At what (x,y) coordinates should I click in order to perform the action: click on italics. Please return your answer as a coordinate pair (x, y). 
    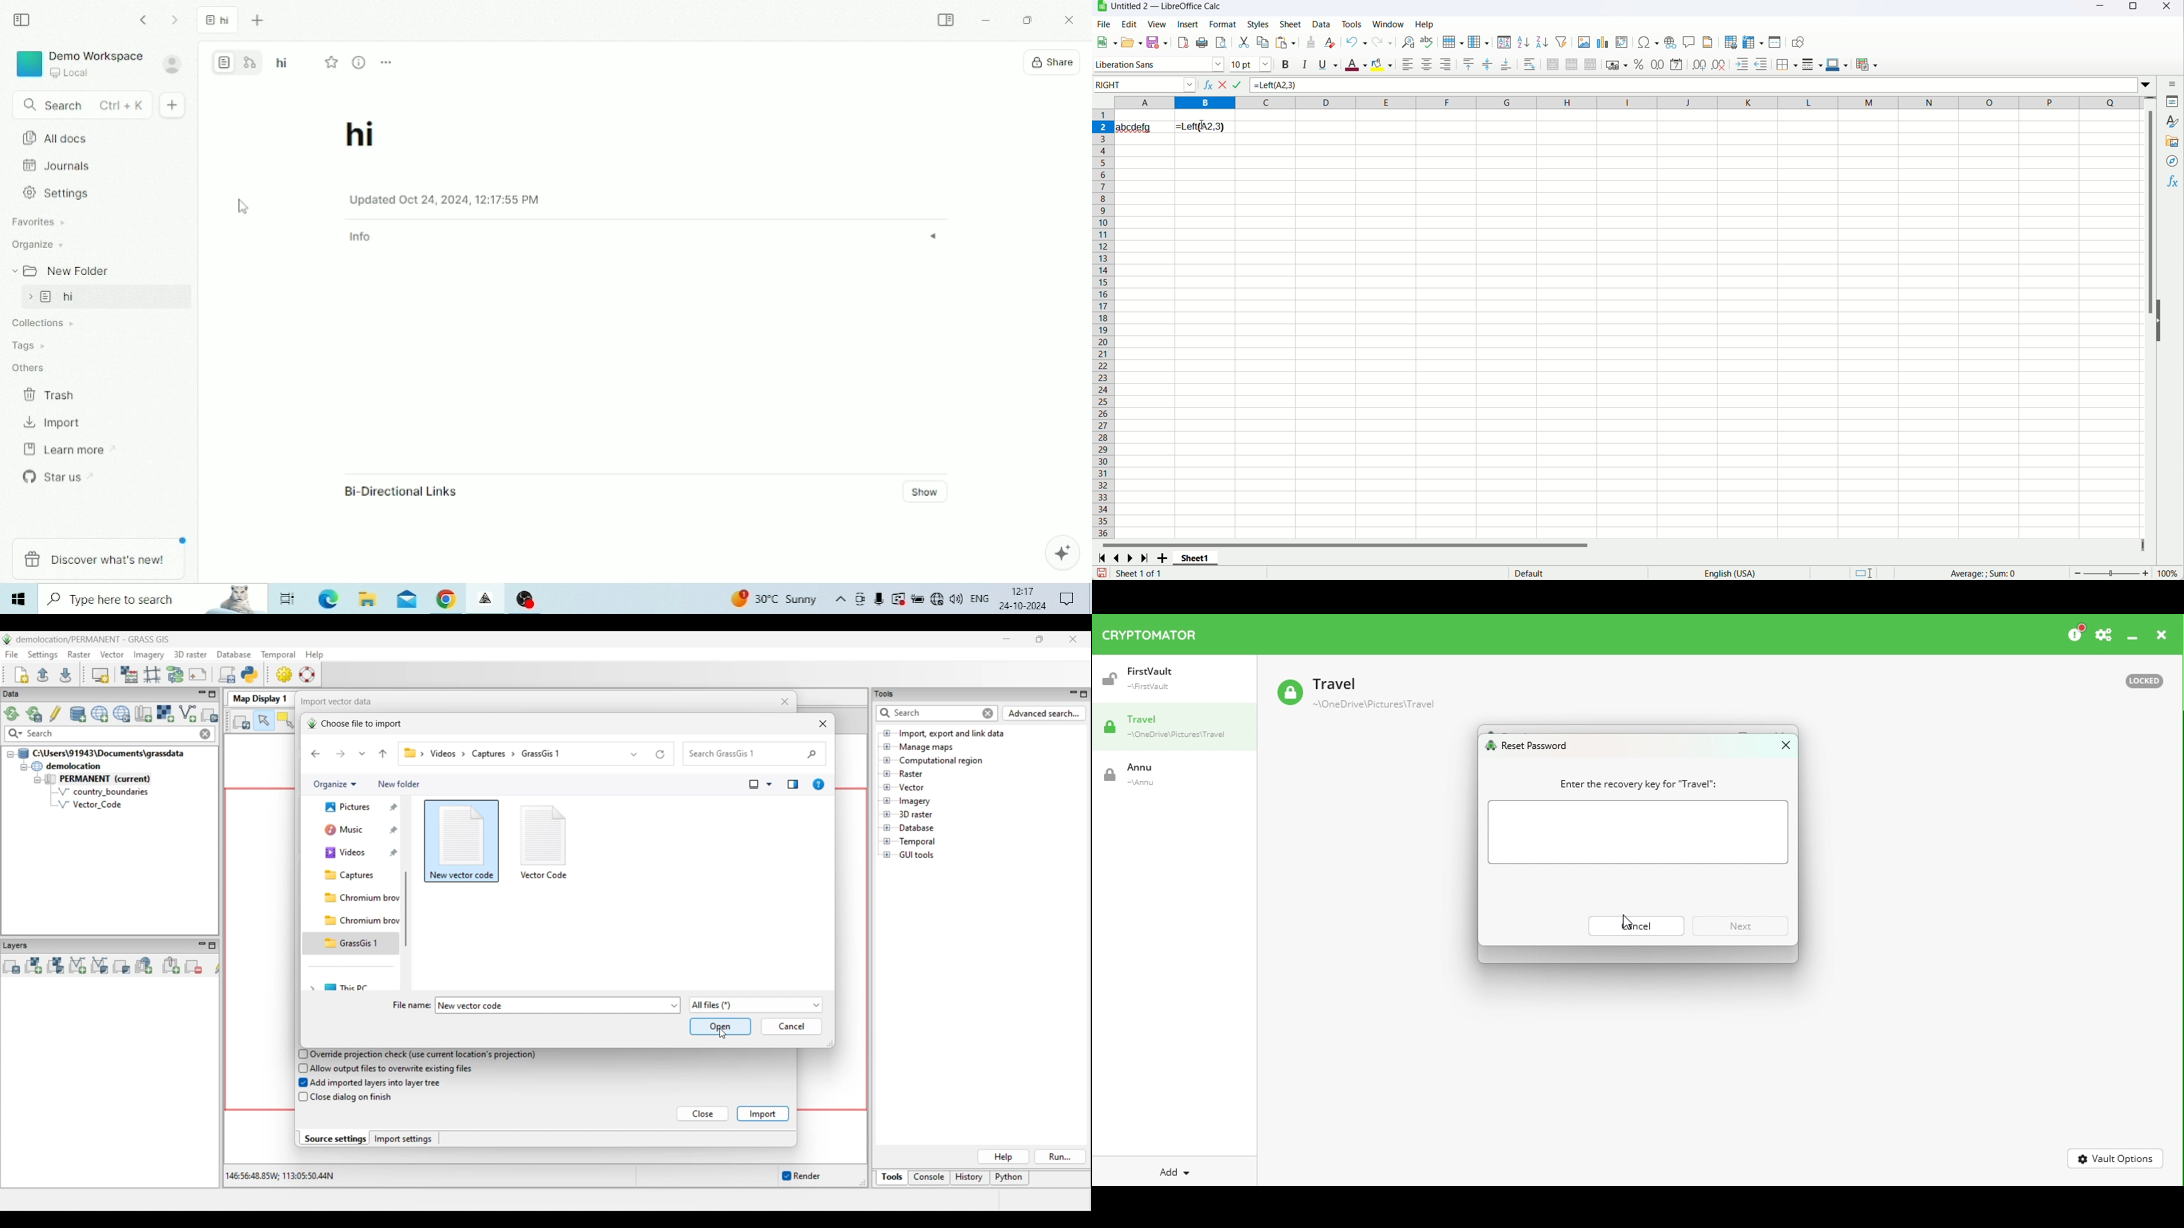
    Looking at the image, I should click on (1305, 64).